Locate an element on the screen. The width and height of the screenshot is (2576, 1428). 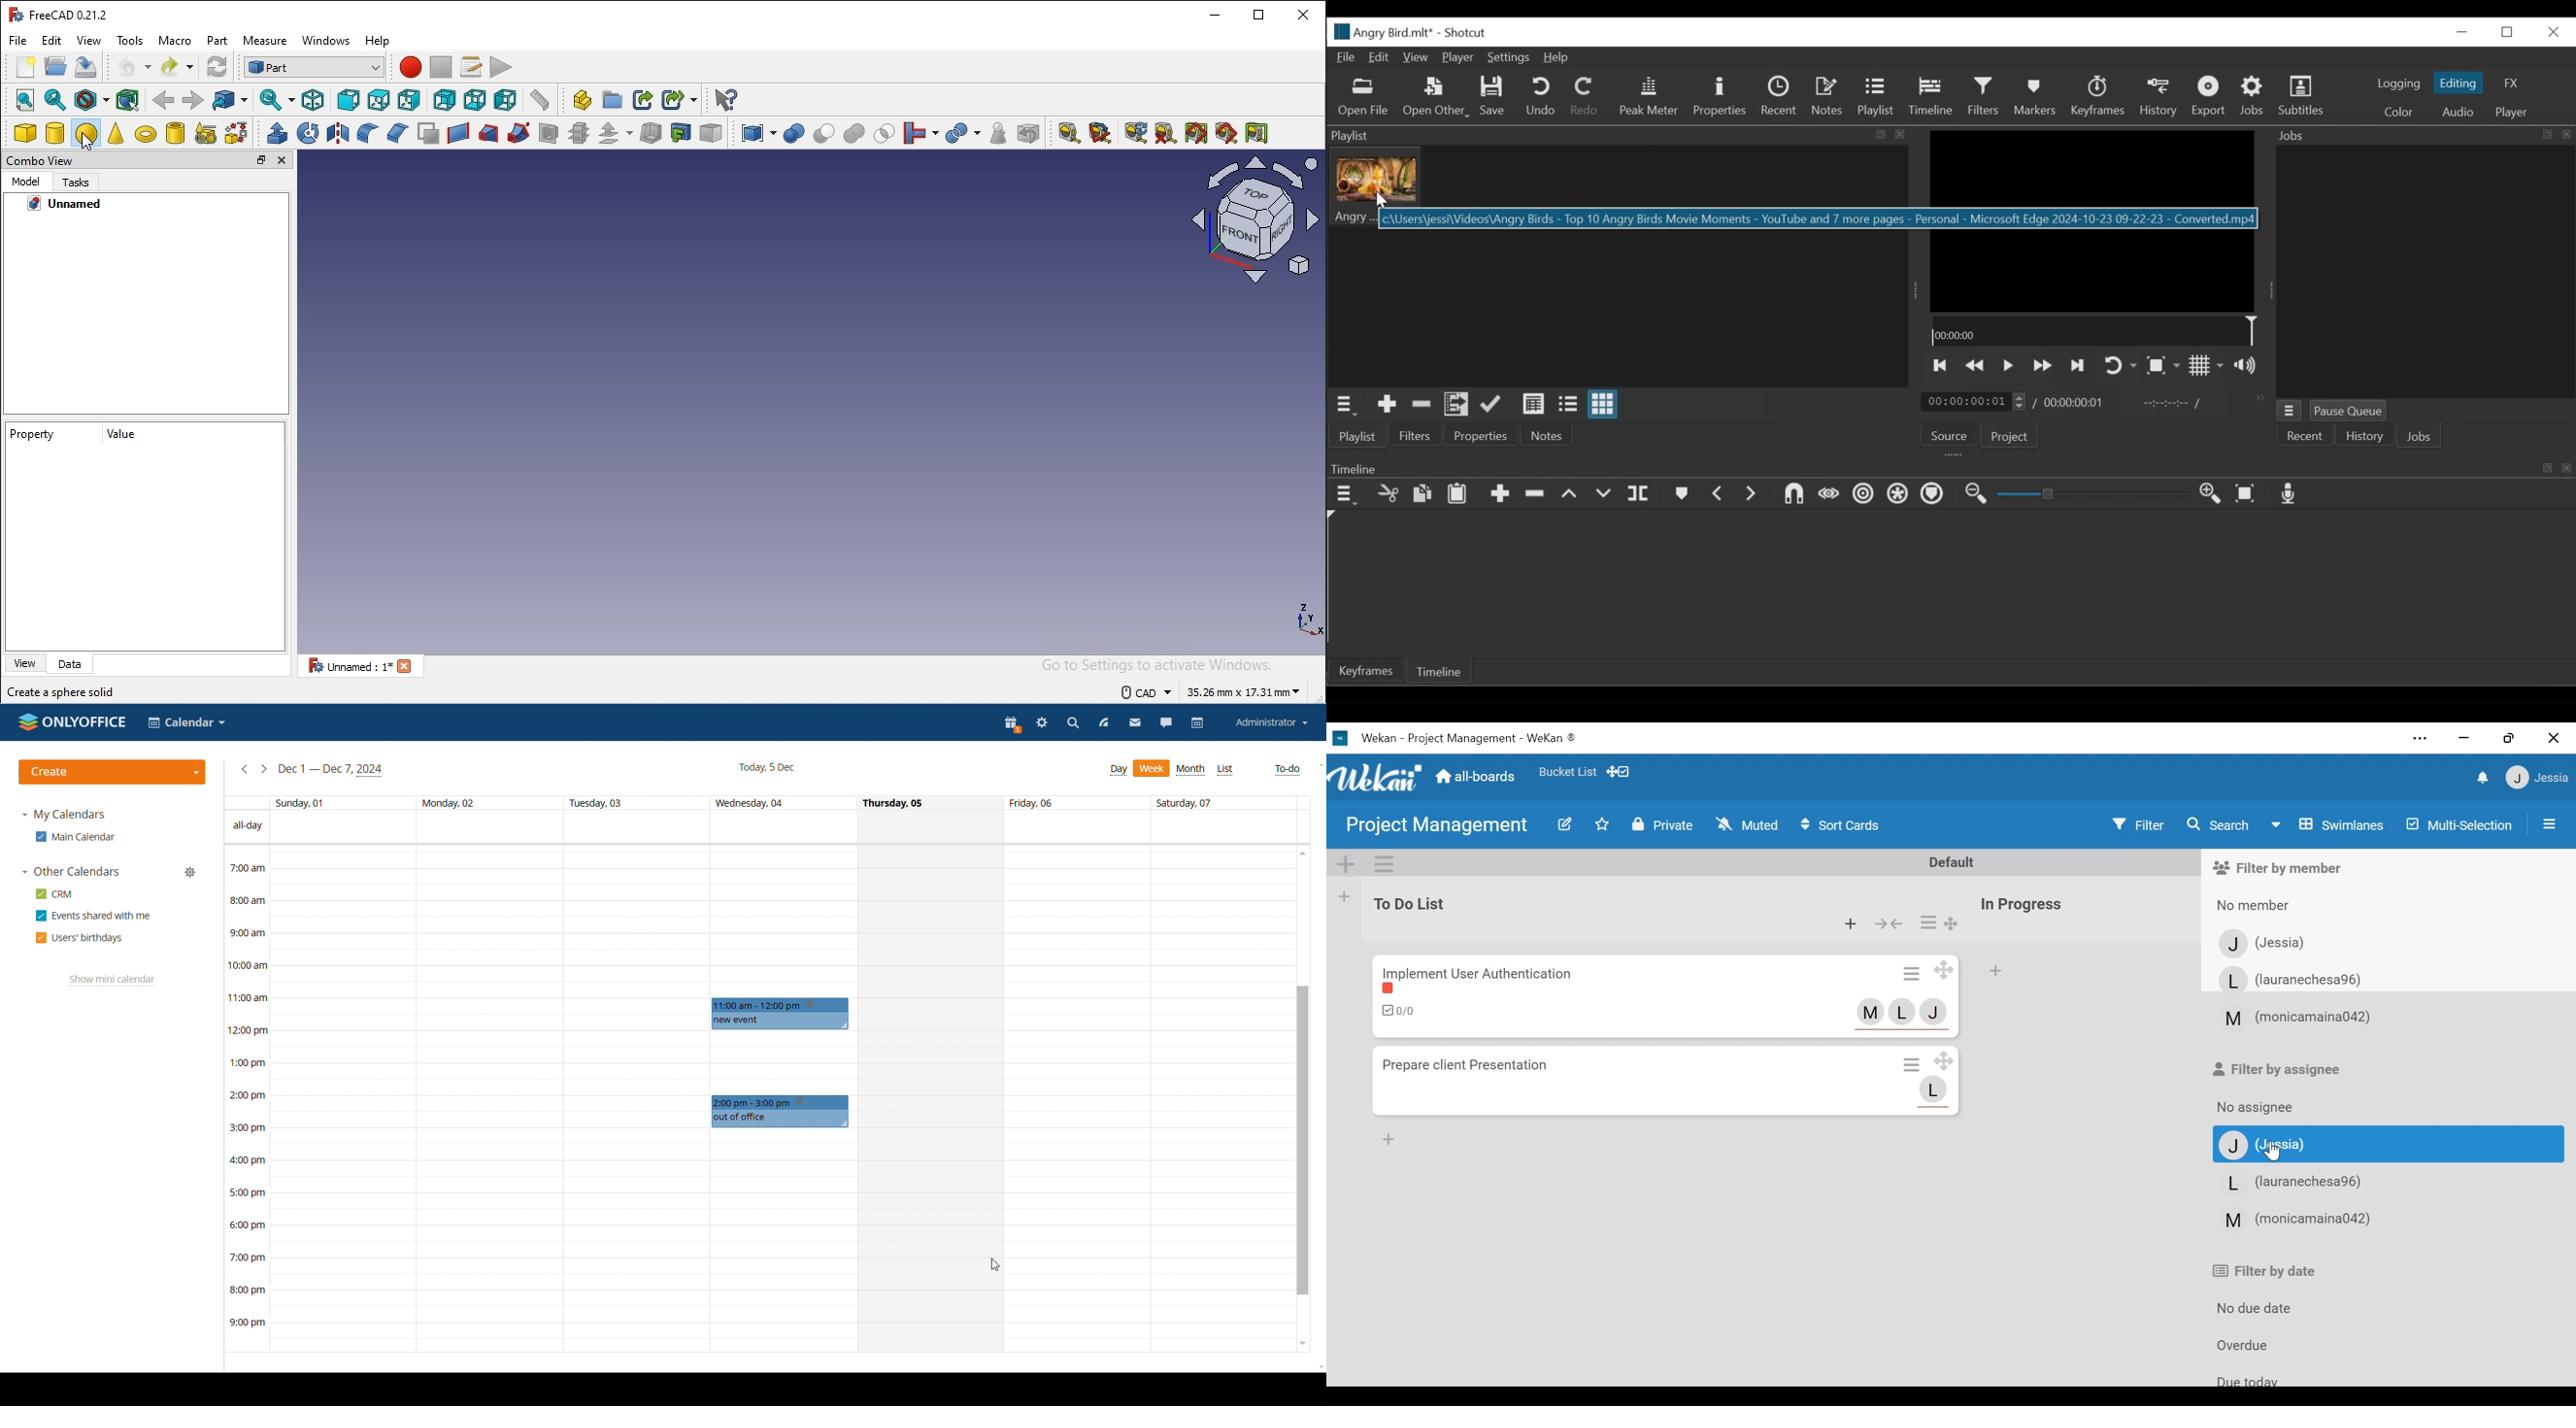
Markers is located at coordinates (2036, 98).